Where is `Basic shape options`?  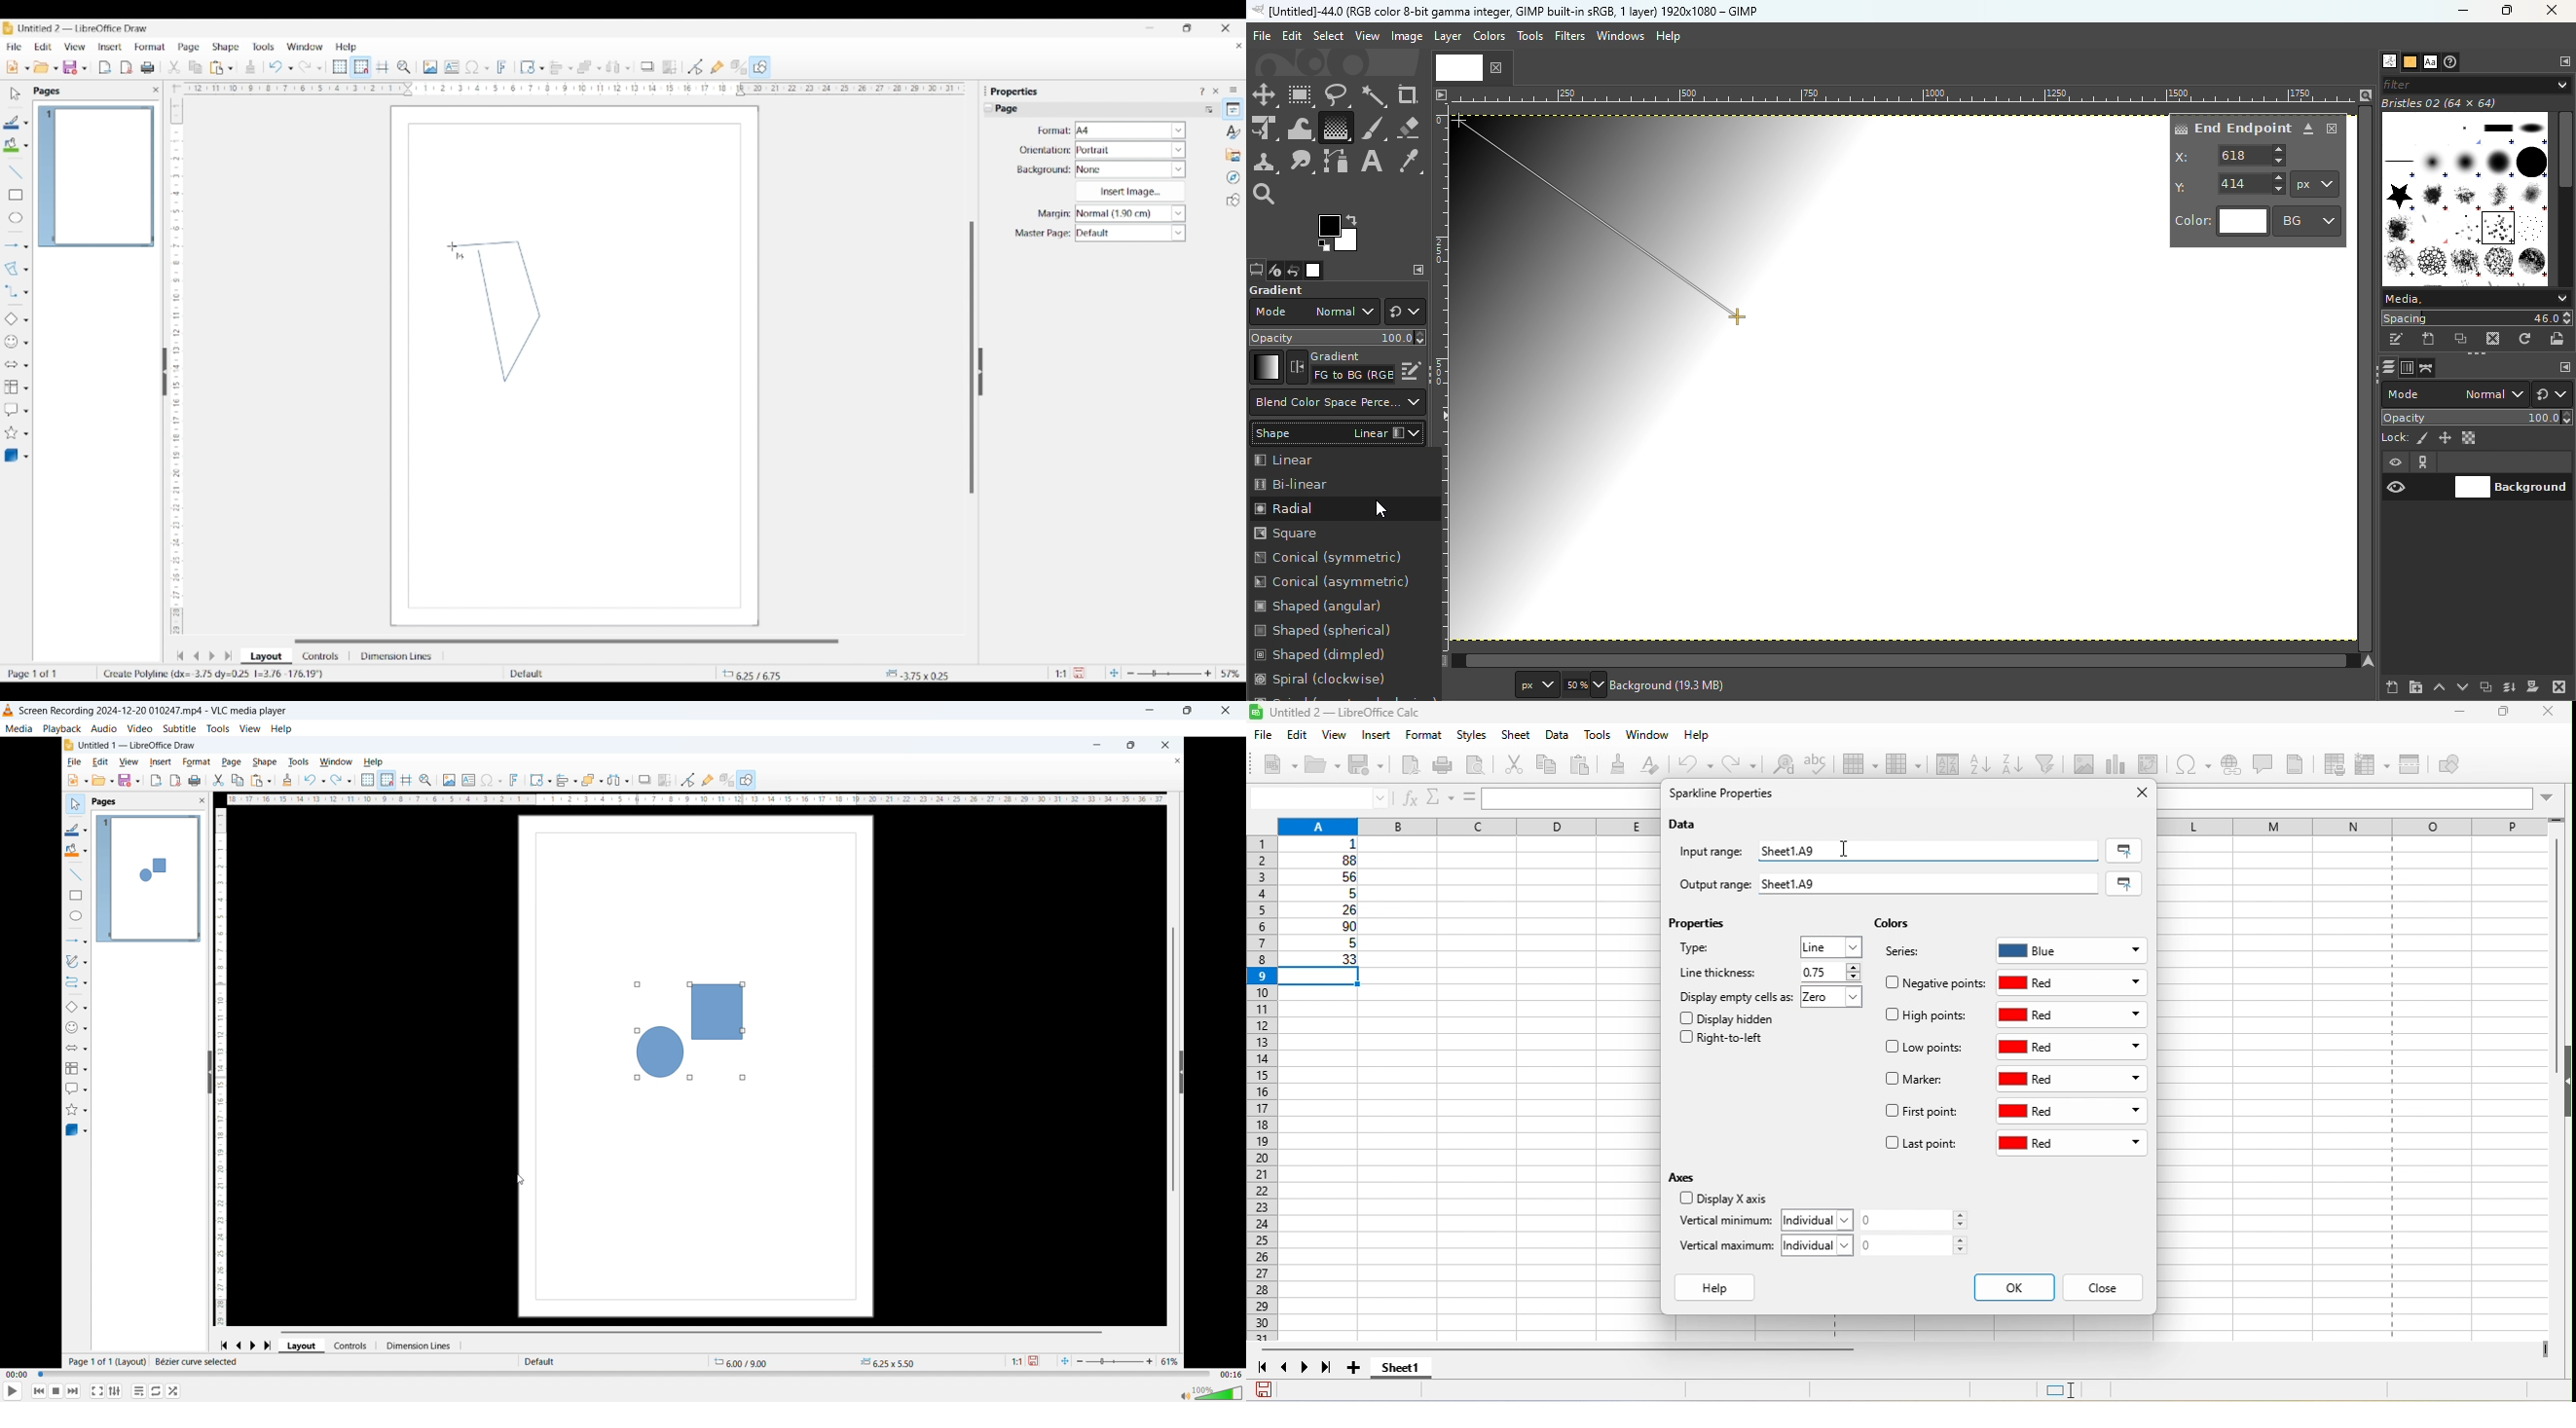 Basic shape options is located at coordinates (26, 320).